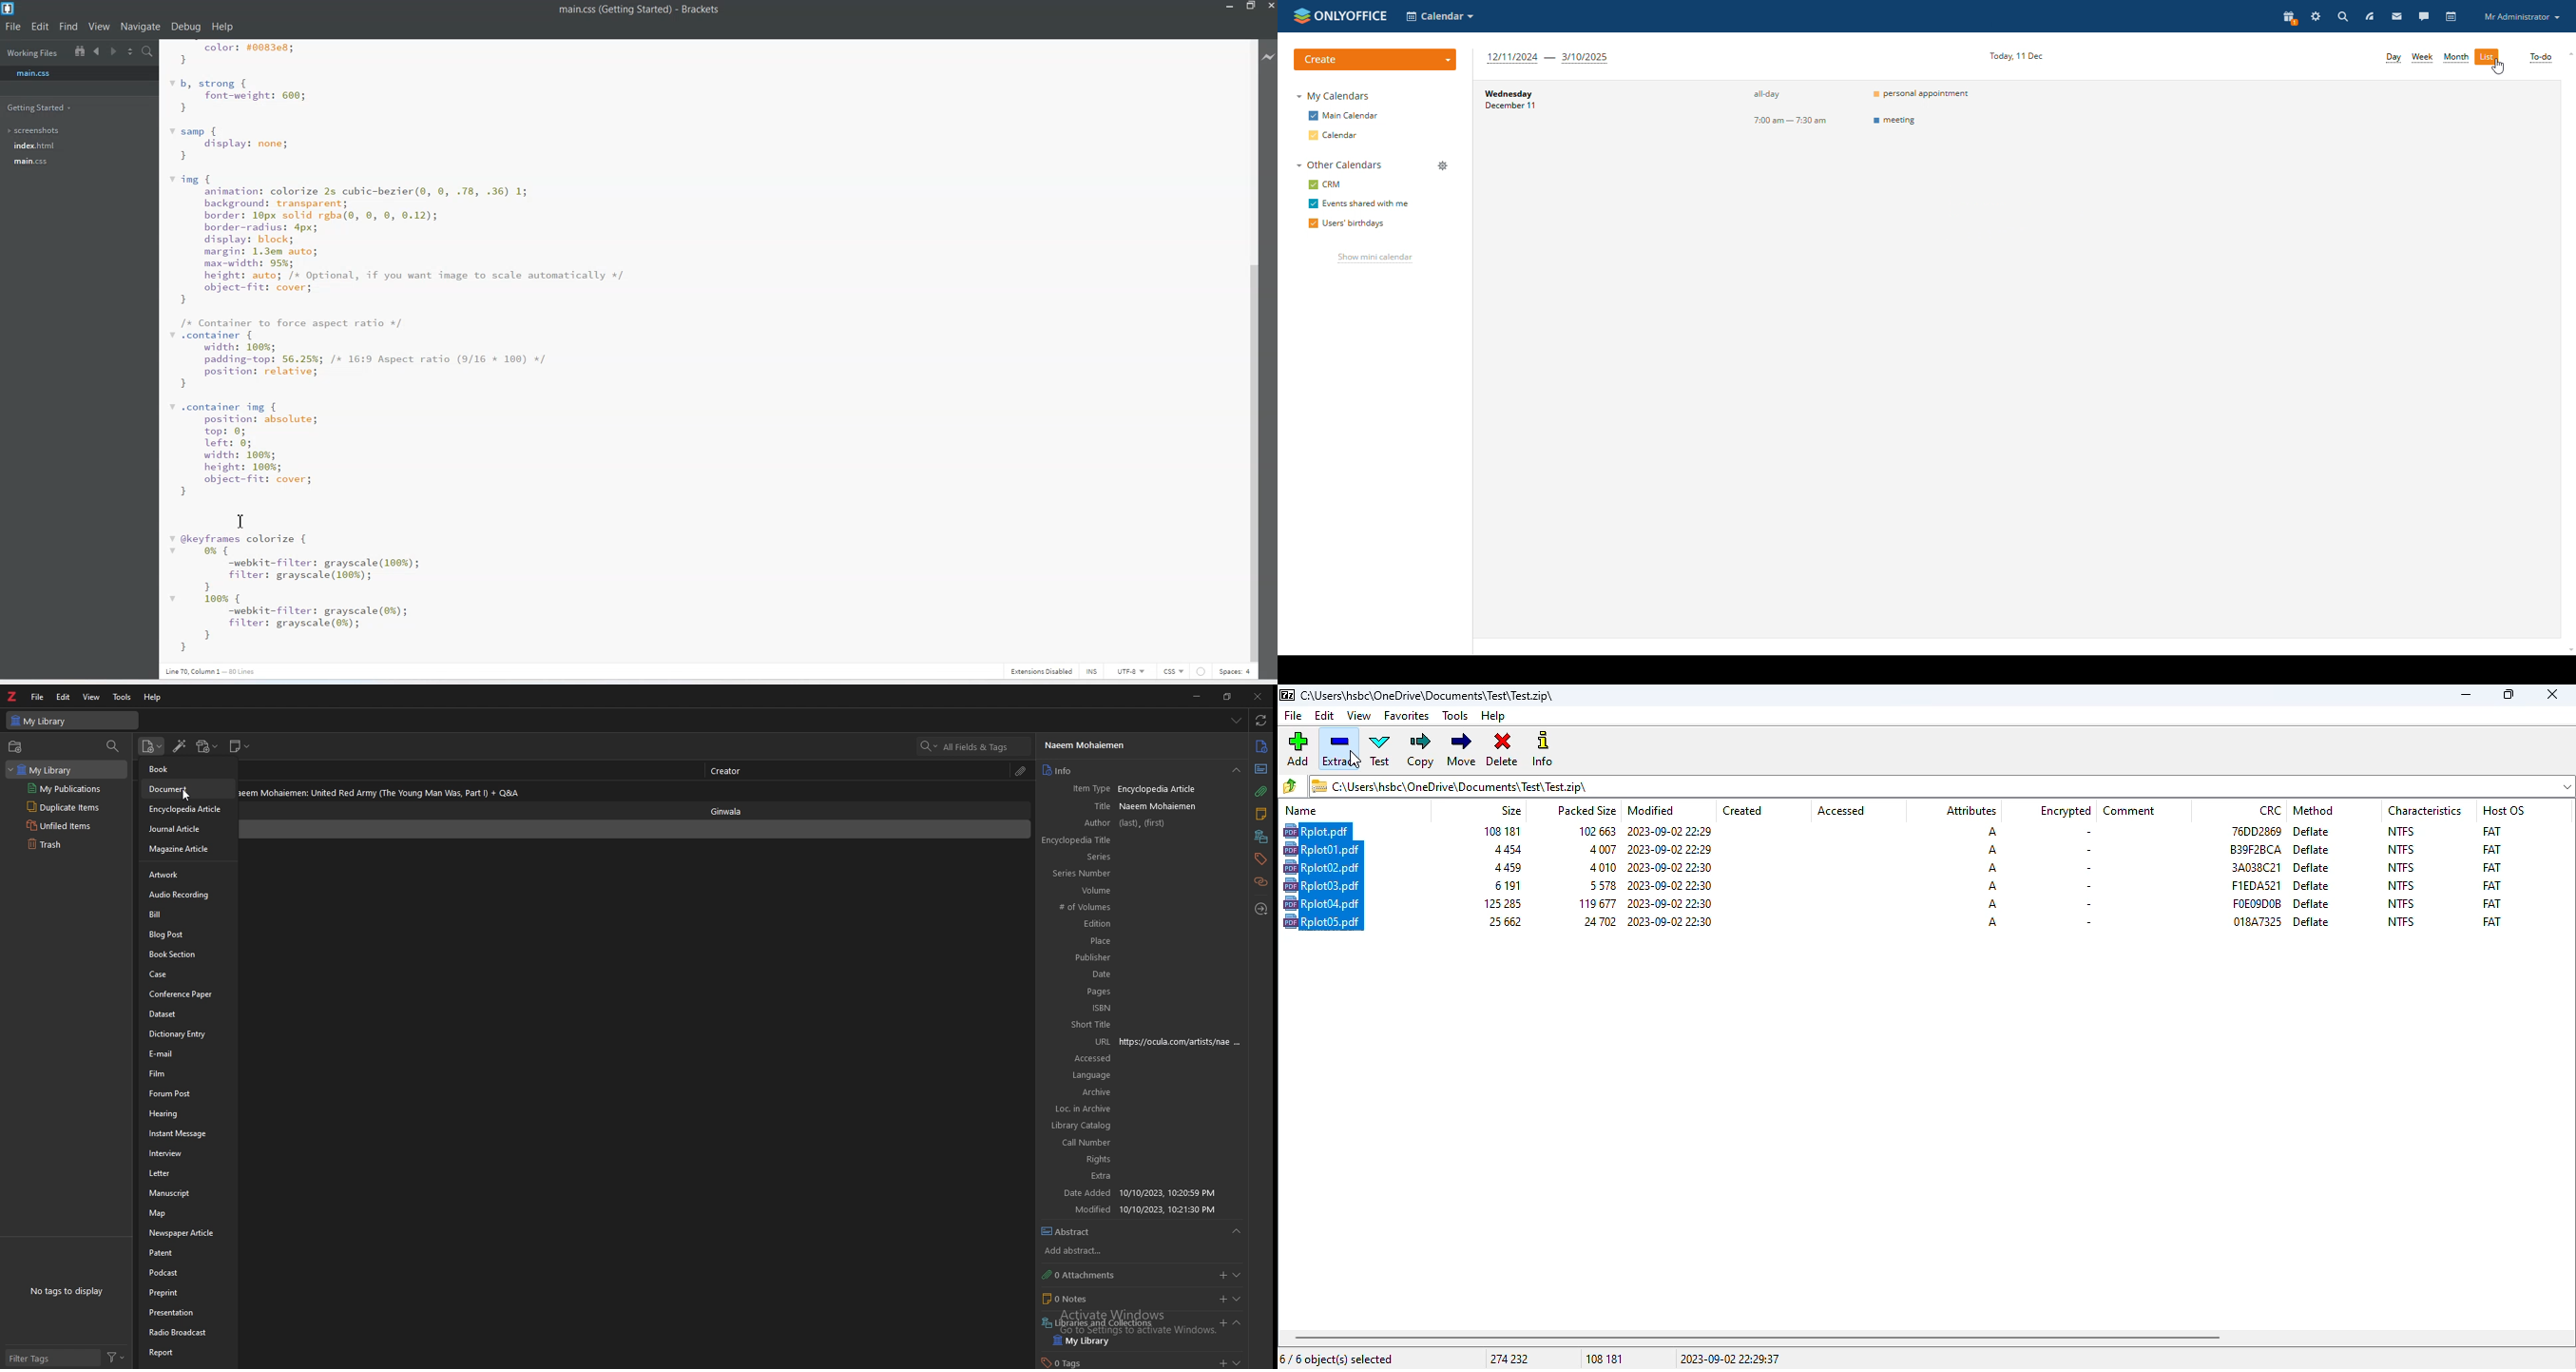 The height and width of the screenshot is (1372, 2576). Describe the element at coordinates (2256, 849) in the screenshot. I see `CRC` at that location.